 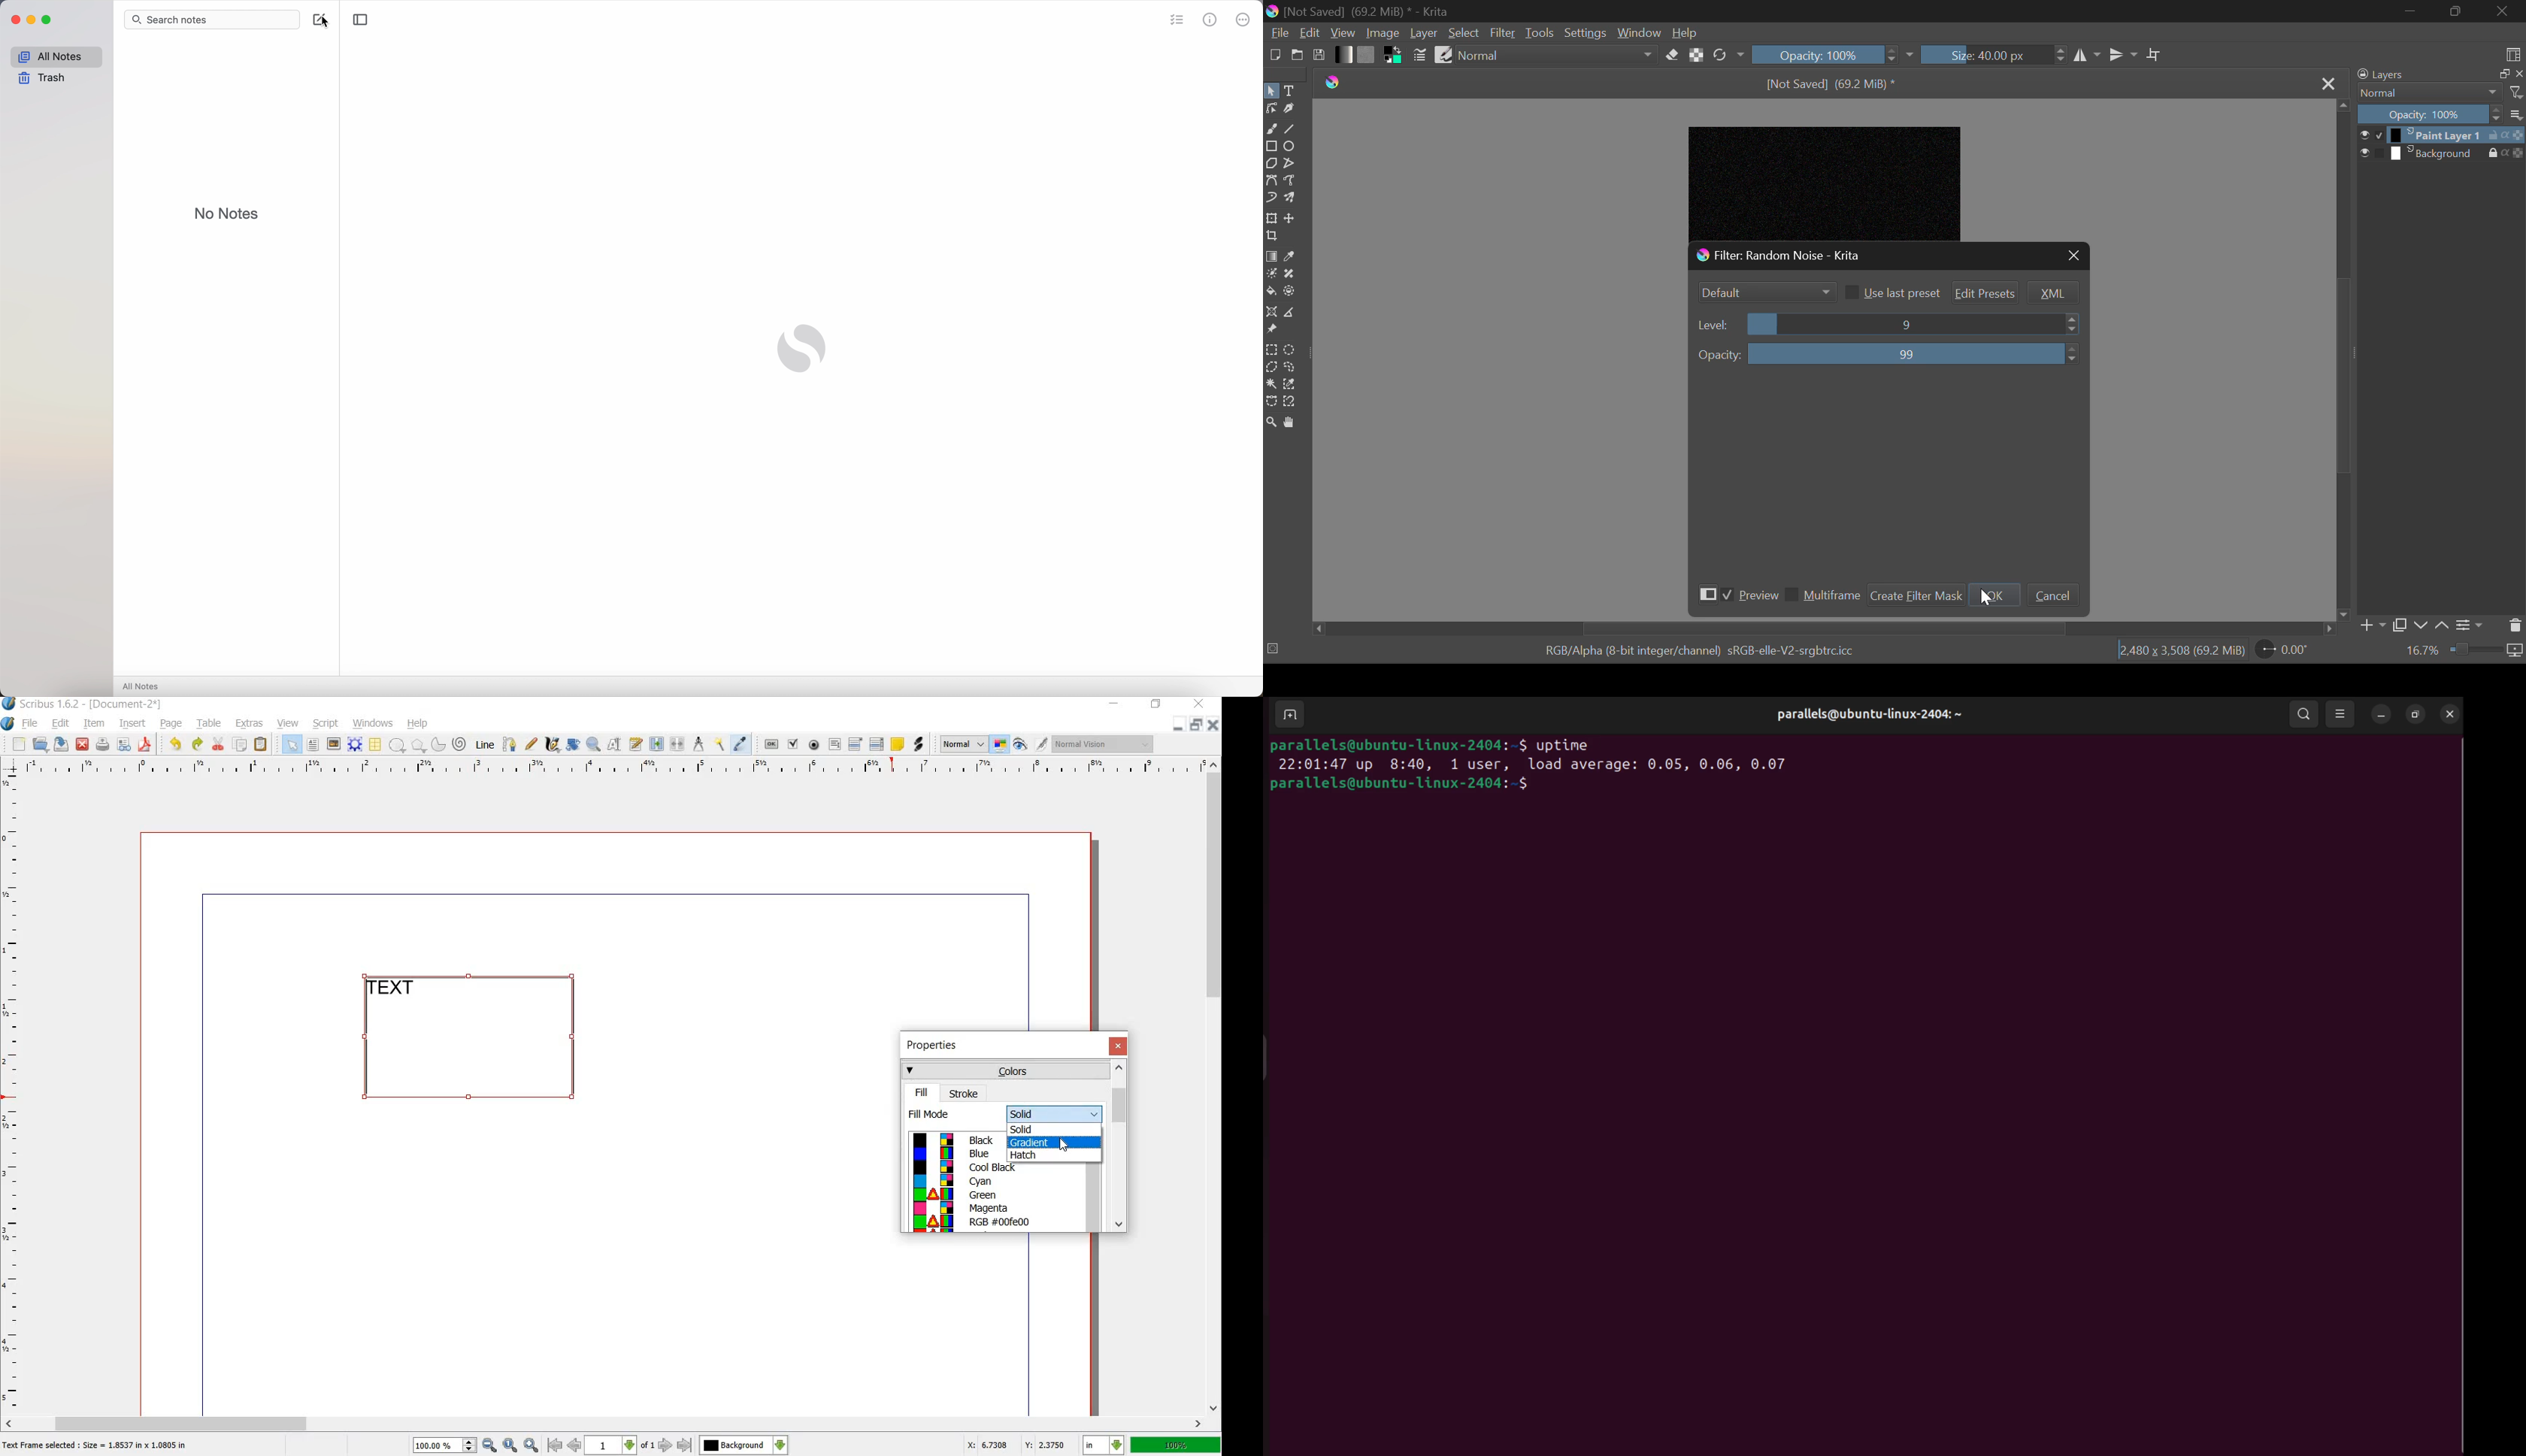 What do you see at coordinates (1020, 744) in the screenshot?
I see `preview mode` at bounding box center [1020, 744].